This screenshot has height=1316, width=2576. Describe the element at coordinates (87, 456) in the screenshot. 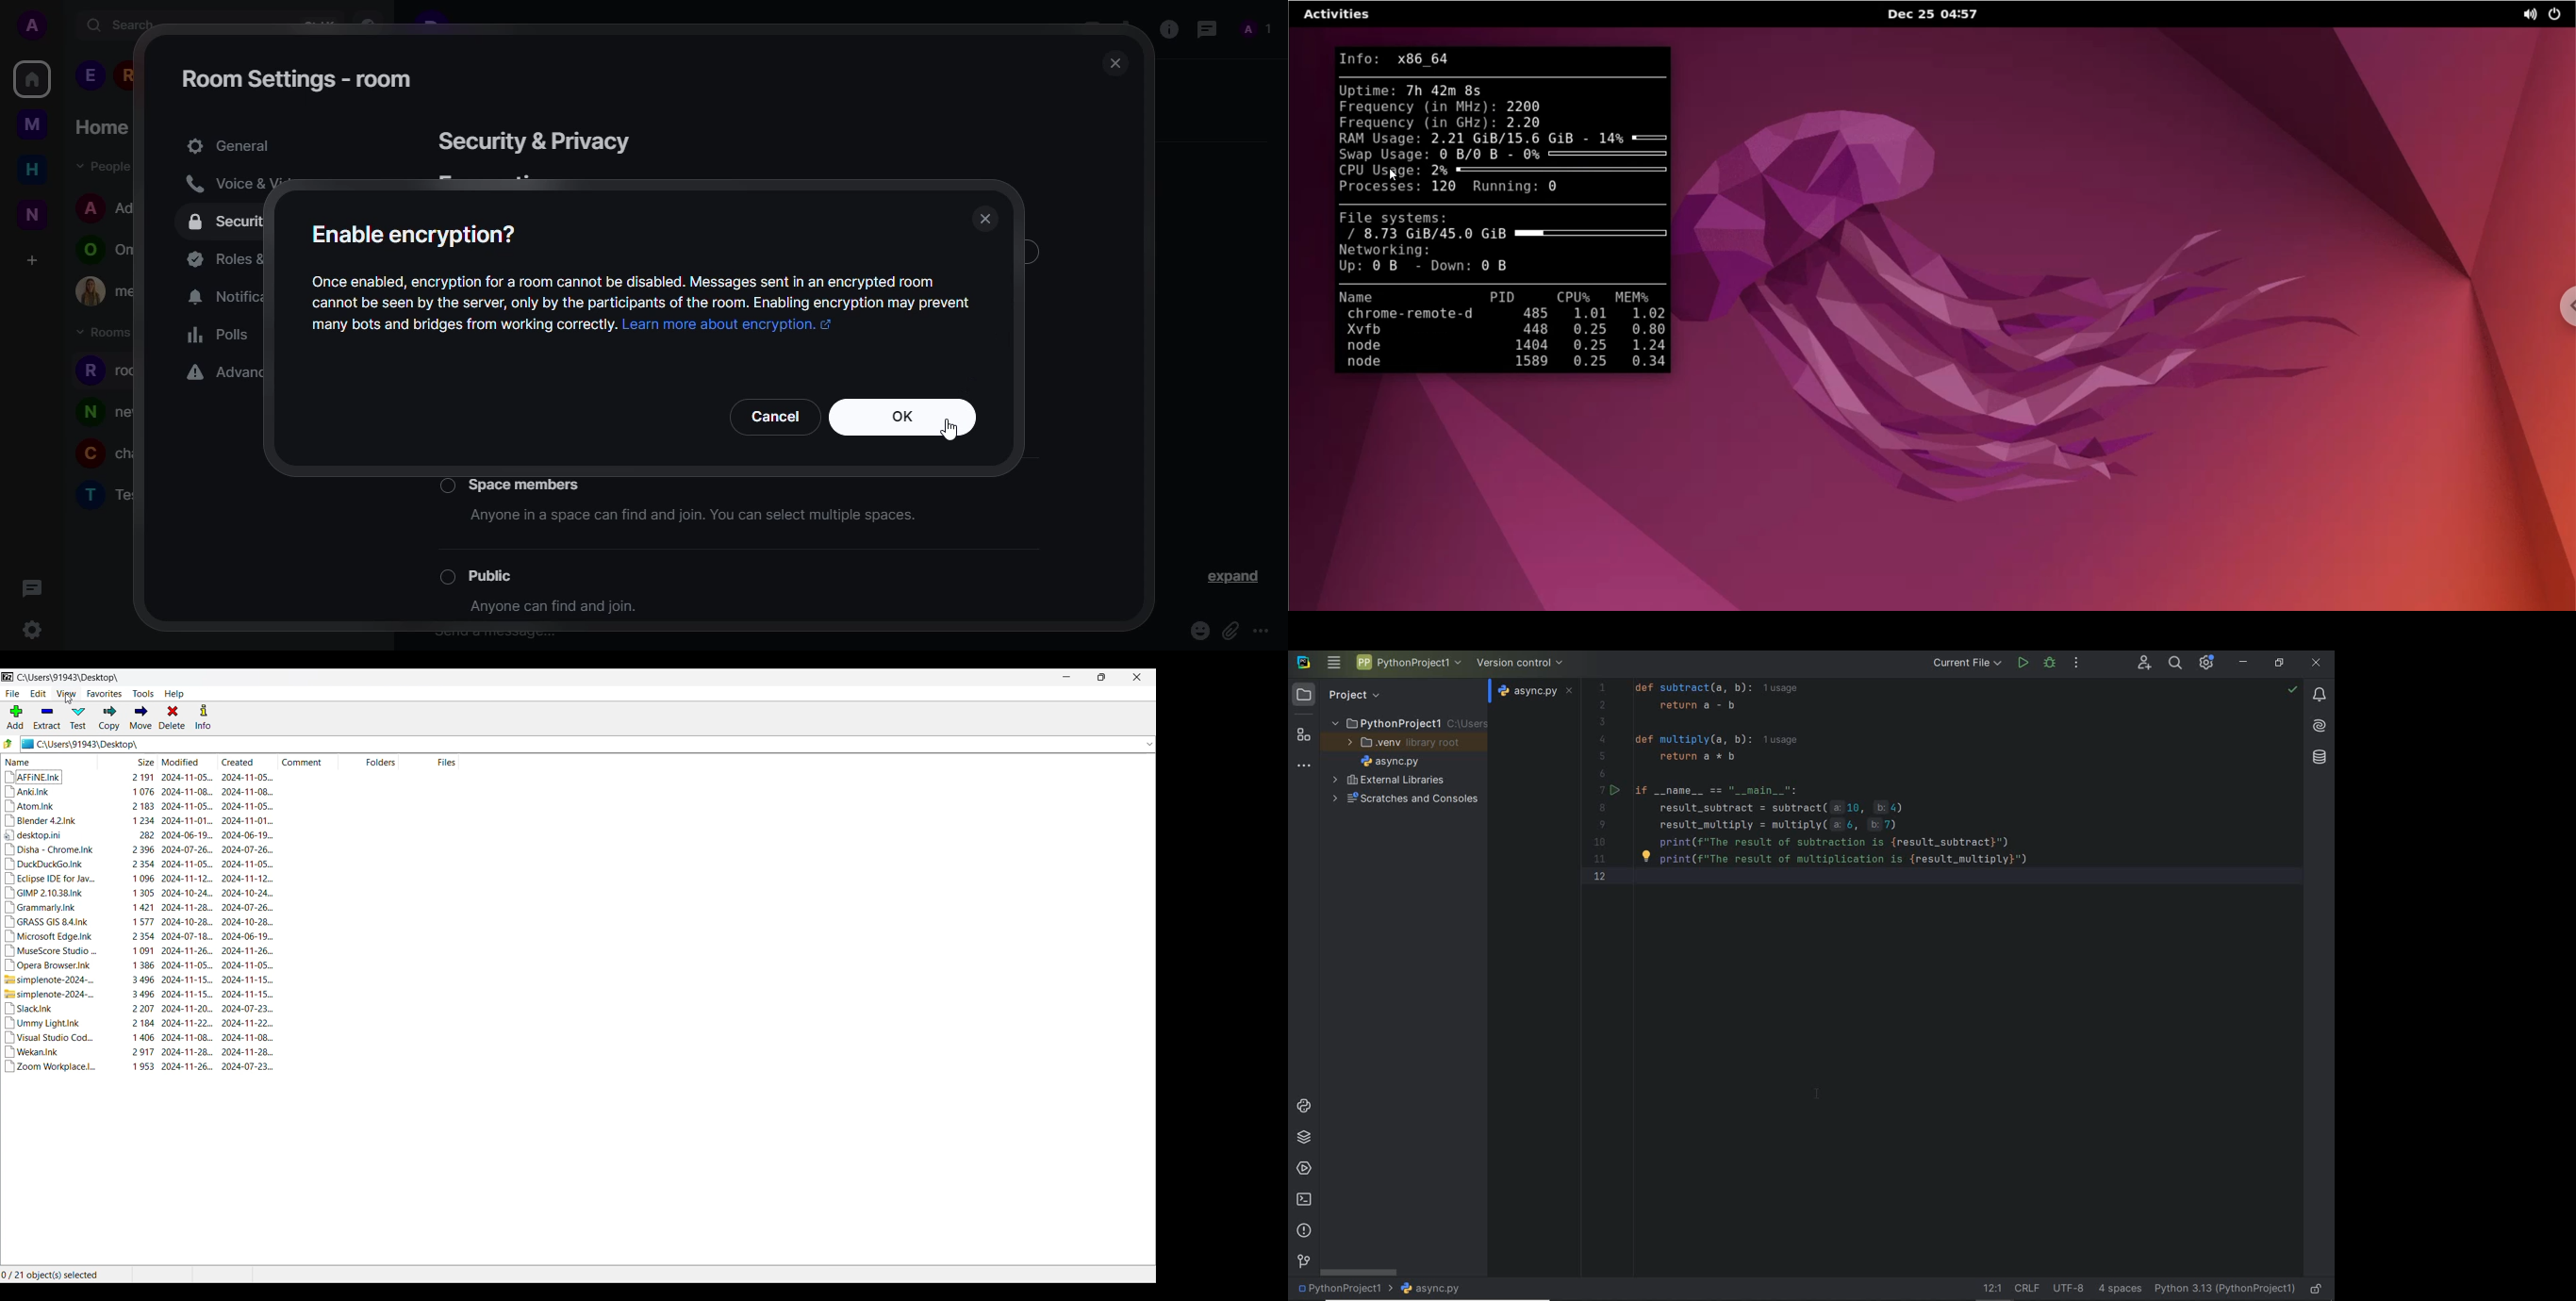

I see `profile` at that location.